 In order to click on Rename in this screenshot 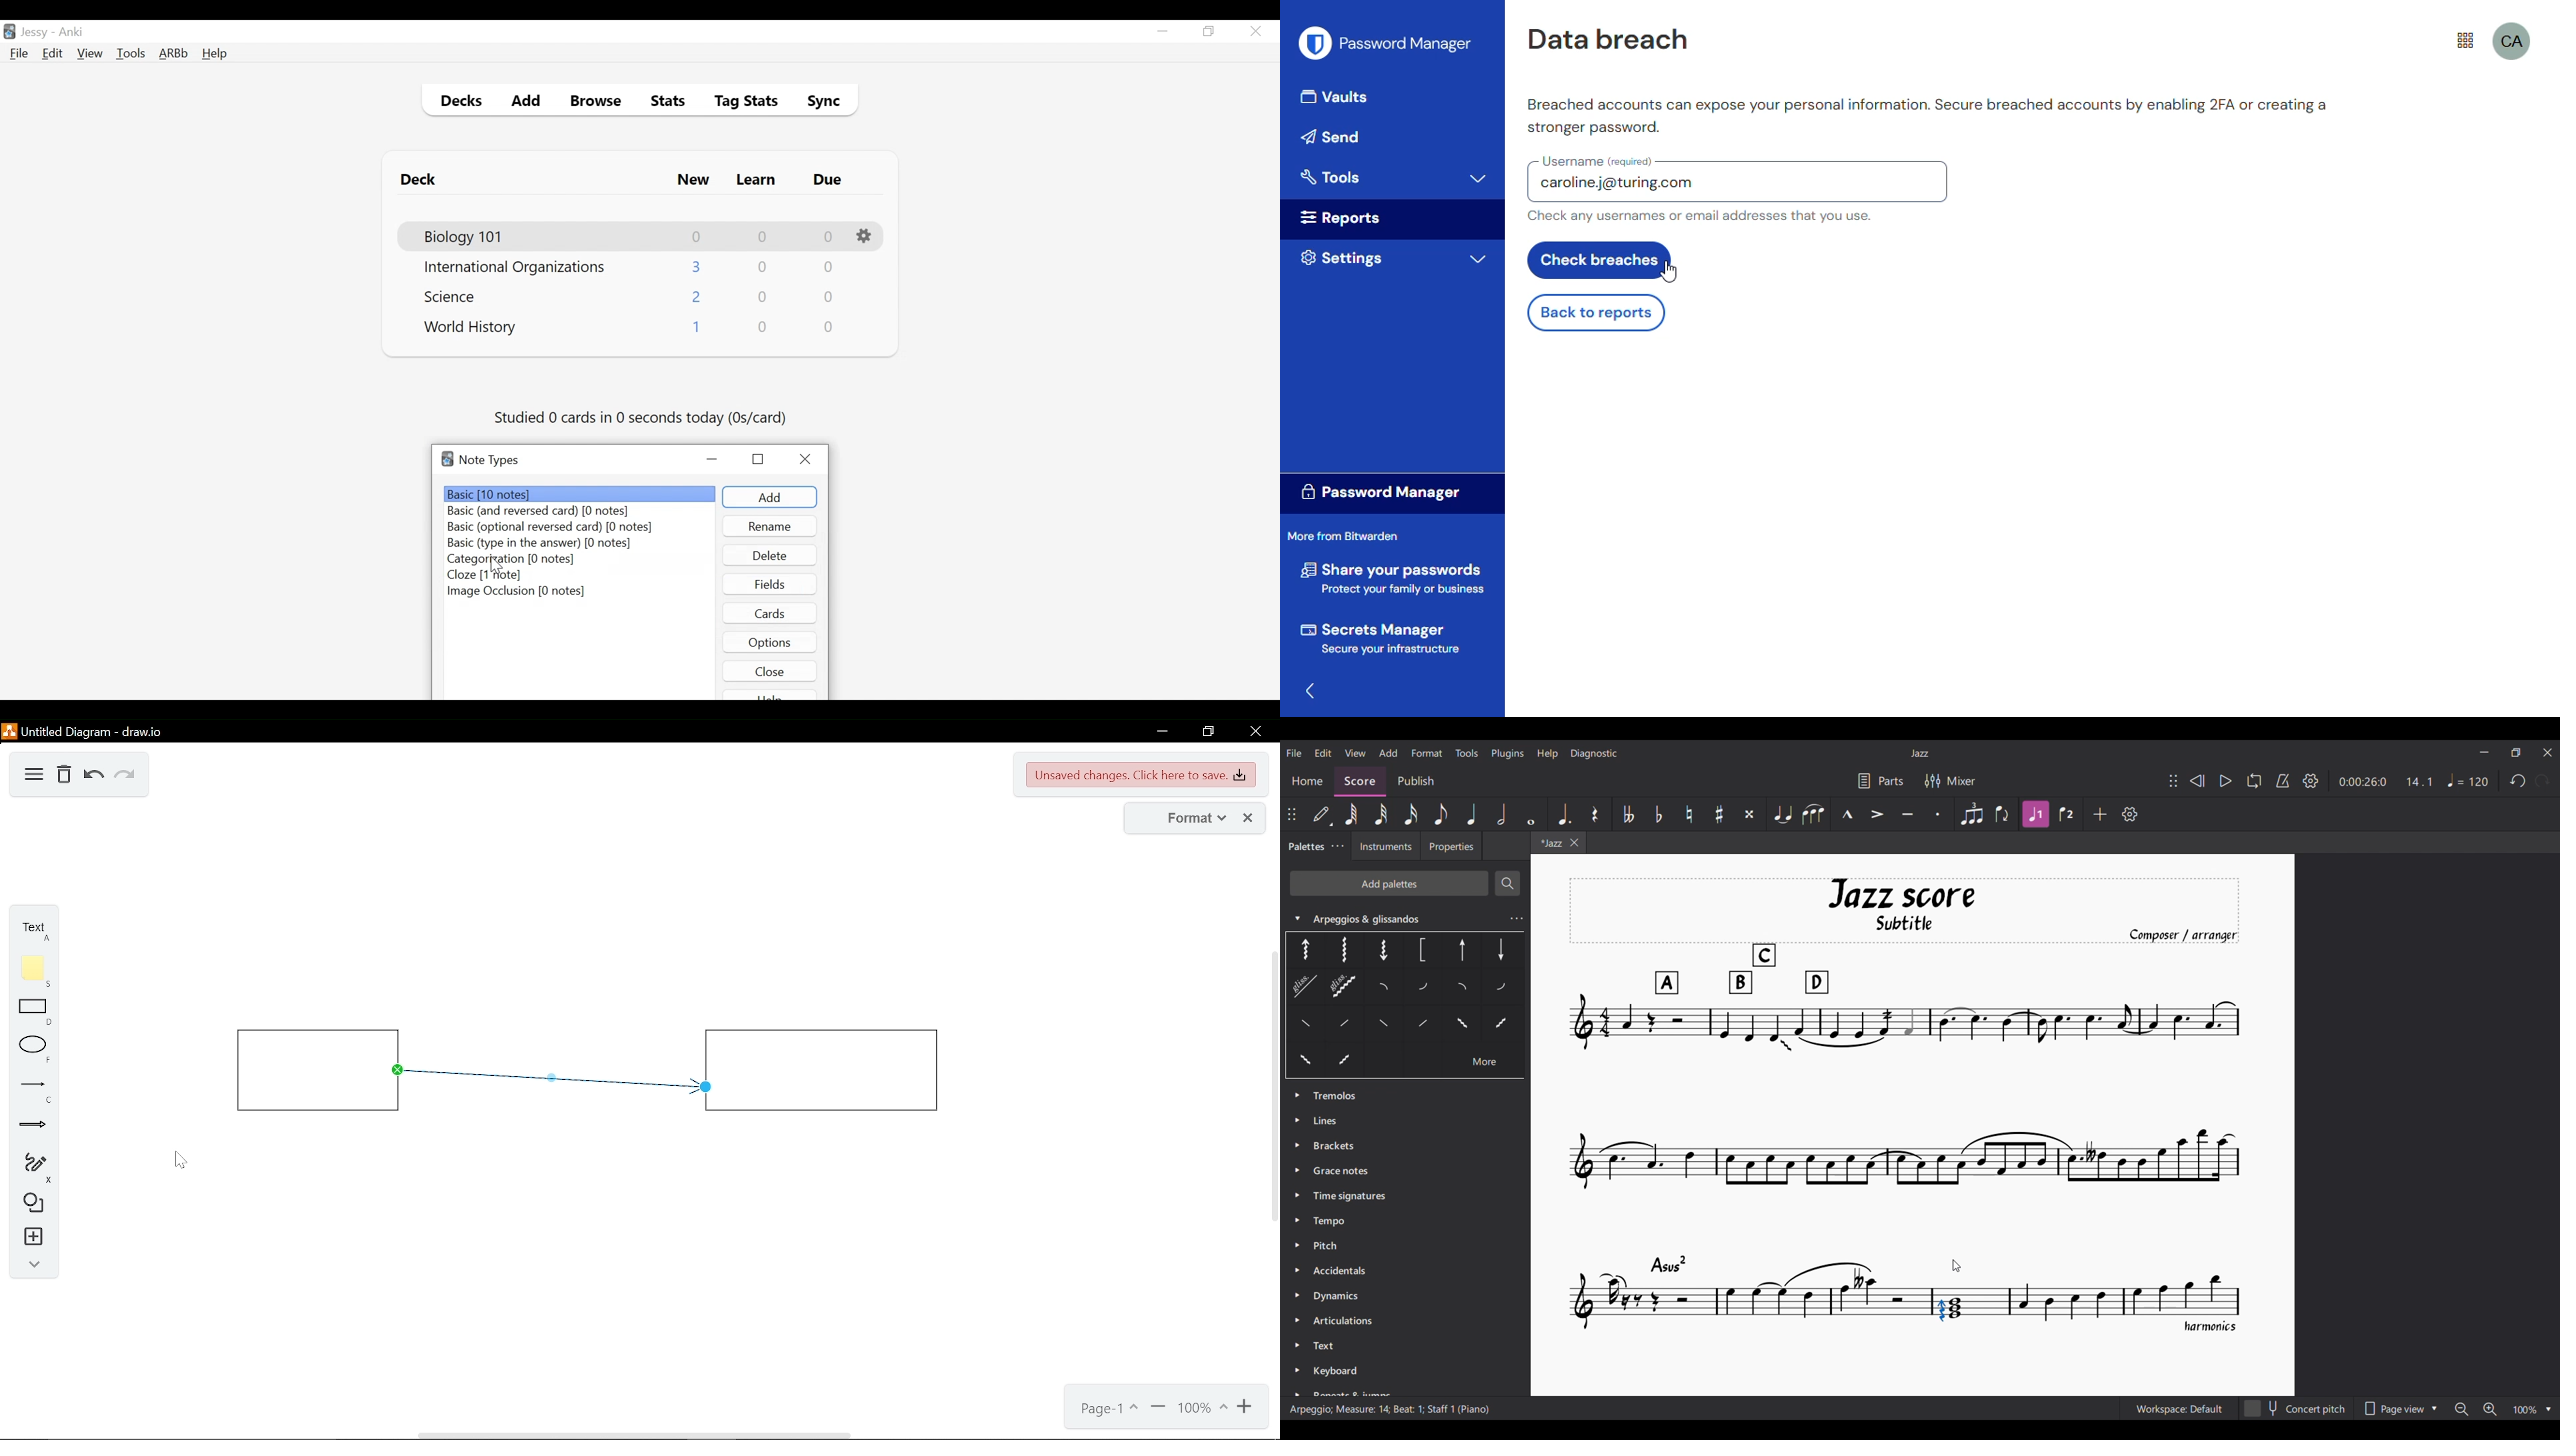, I will do `click(770, 526)`.